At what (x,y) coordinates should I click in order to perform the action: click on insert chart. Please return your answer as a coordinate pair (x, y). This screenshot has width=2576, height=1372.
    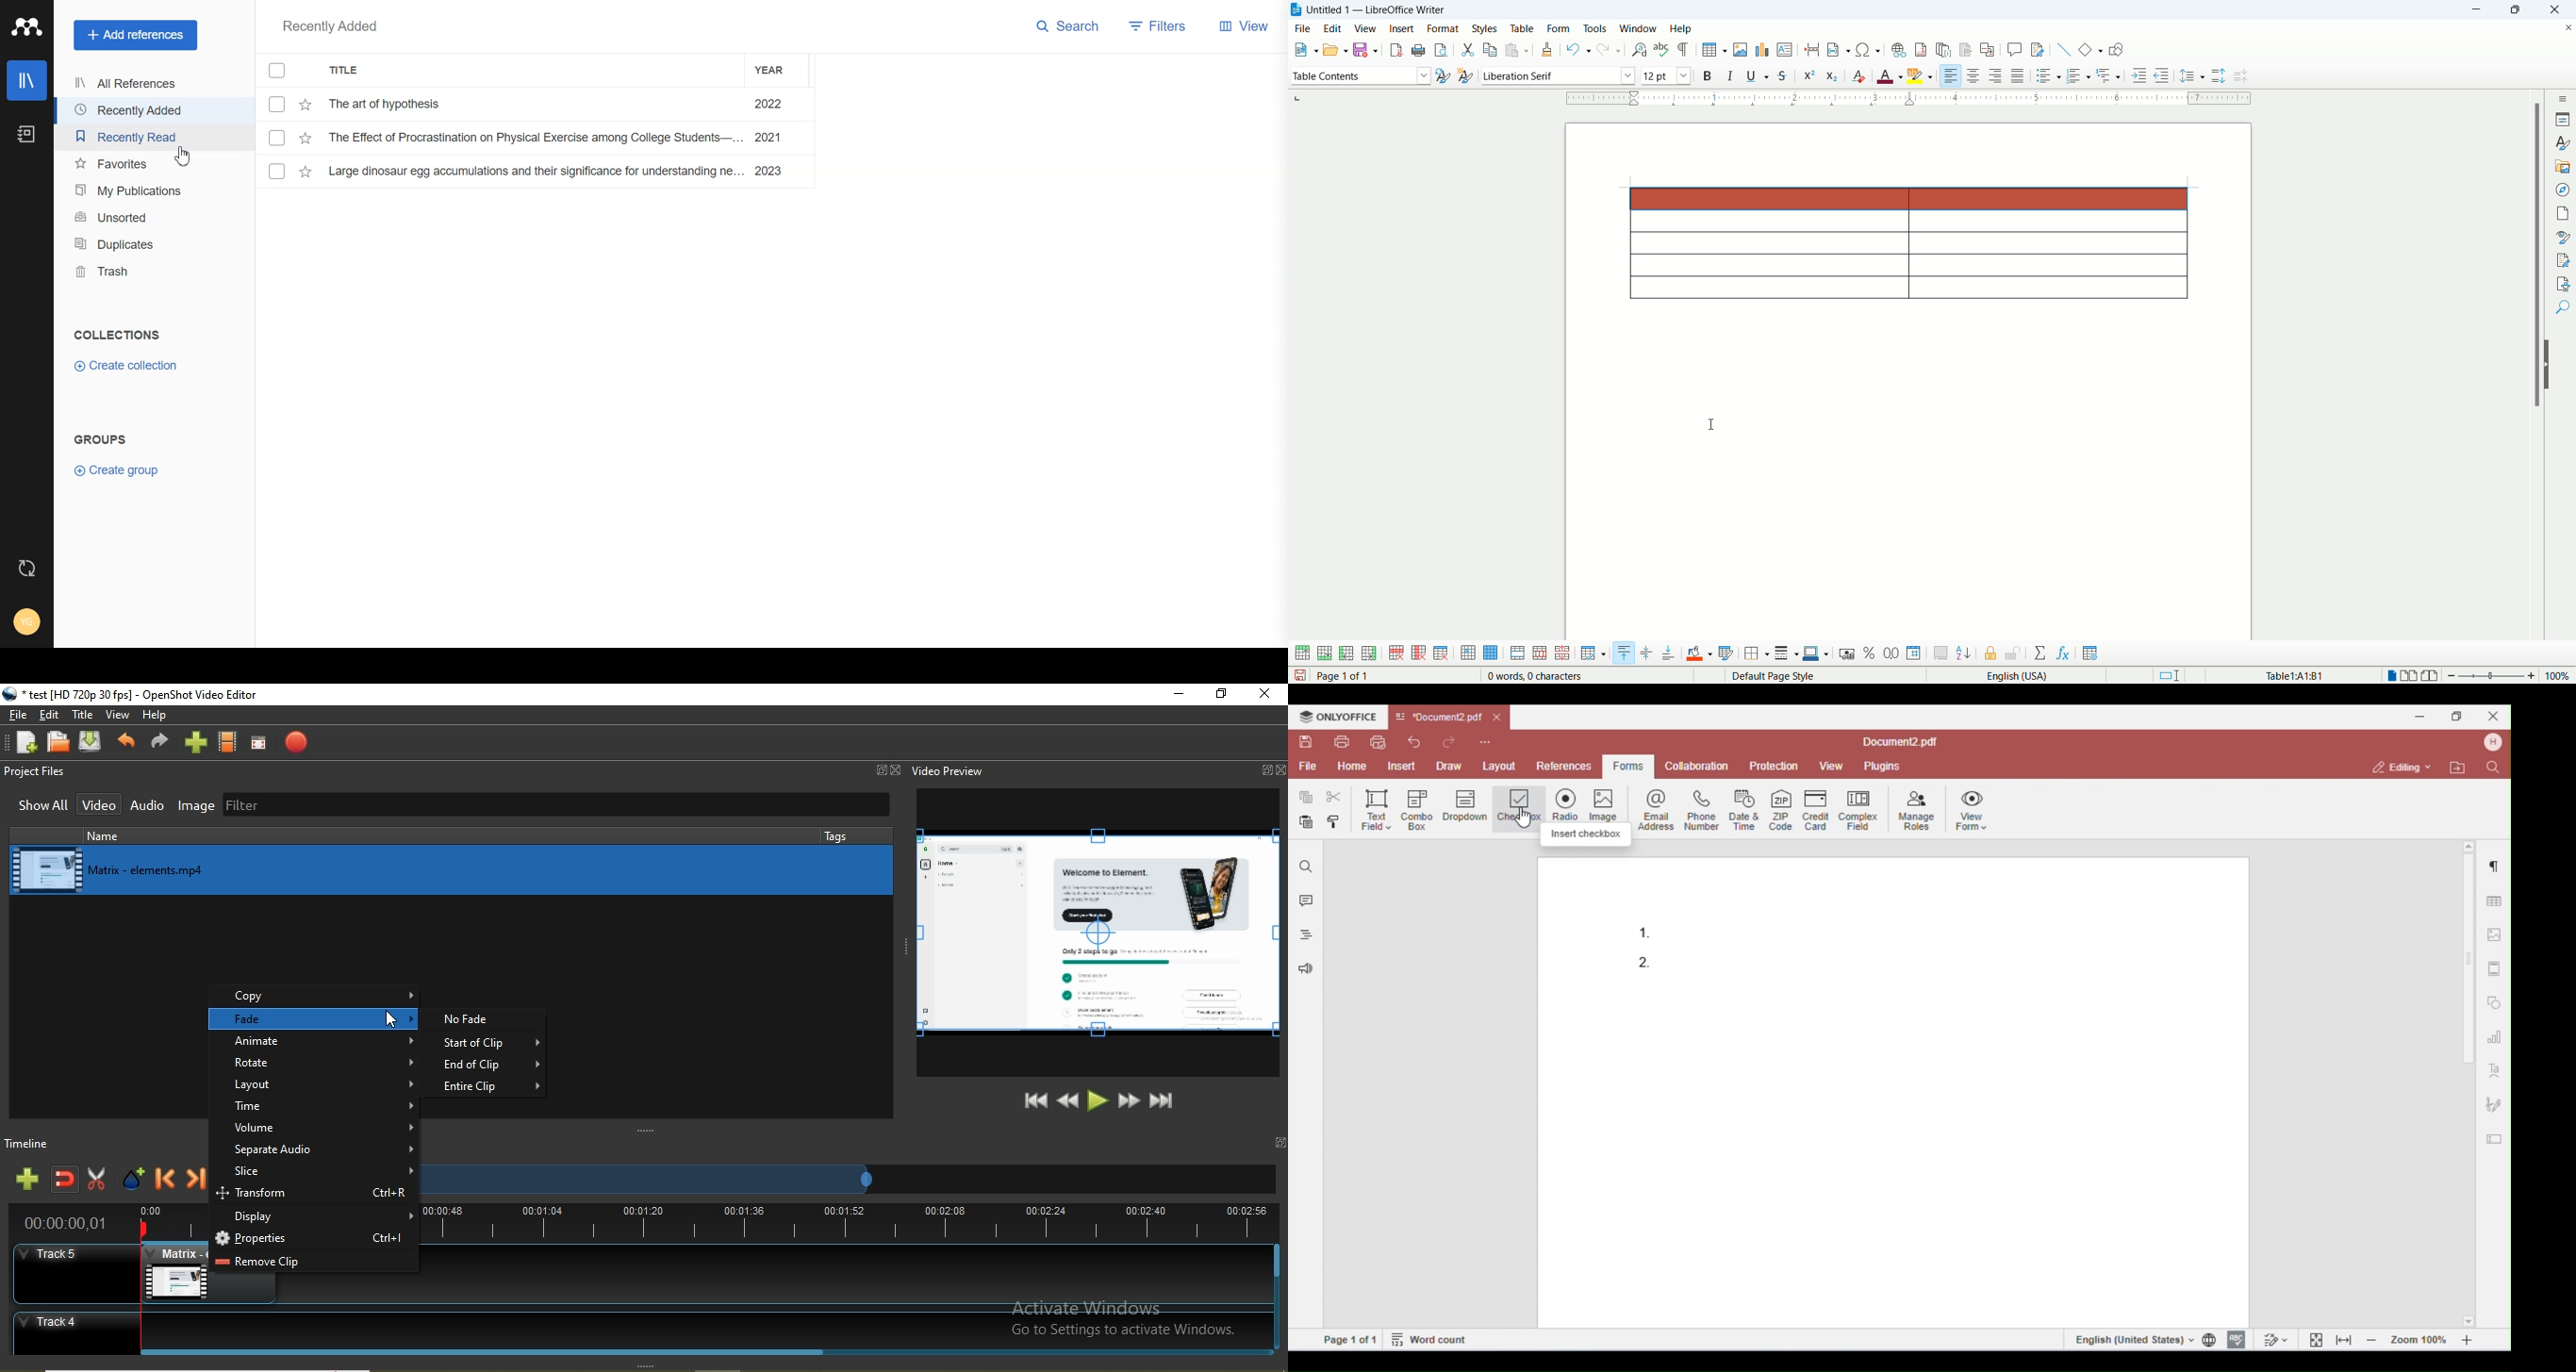
    Looking at the image, I should click on (1762, 49).